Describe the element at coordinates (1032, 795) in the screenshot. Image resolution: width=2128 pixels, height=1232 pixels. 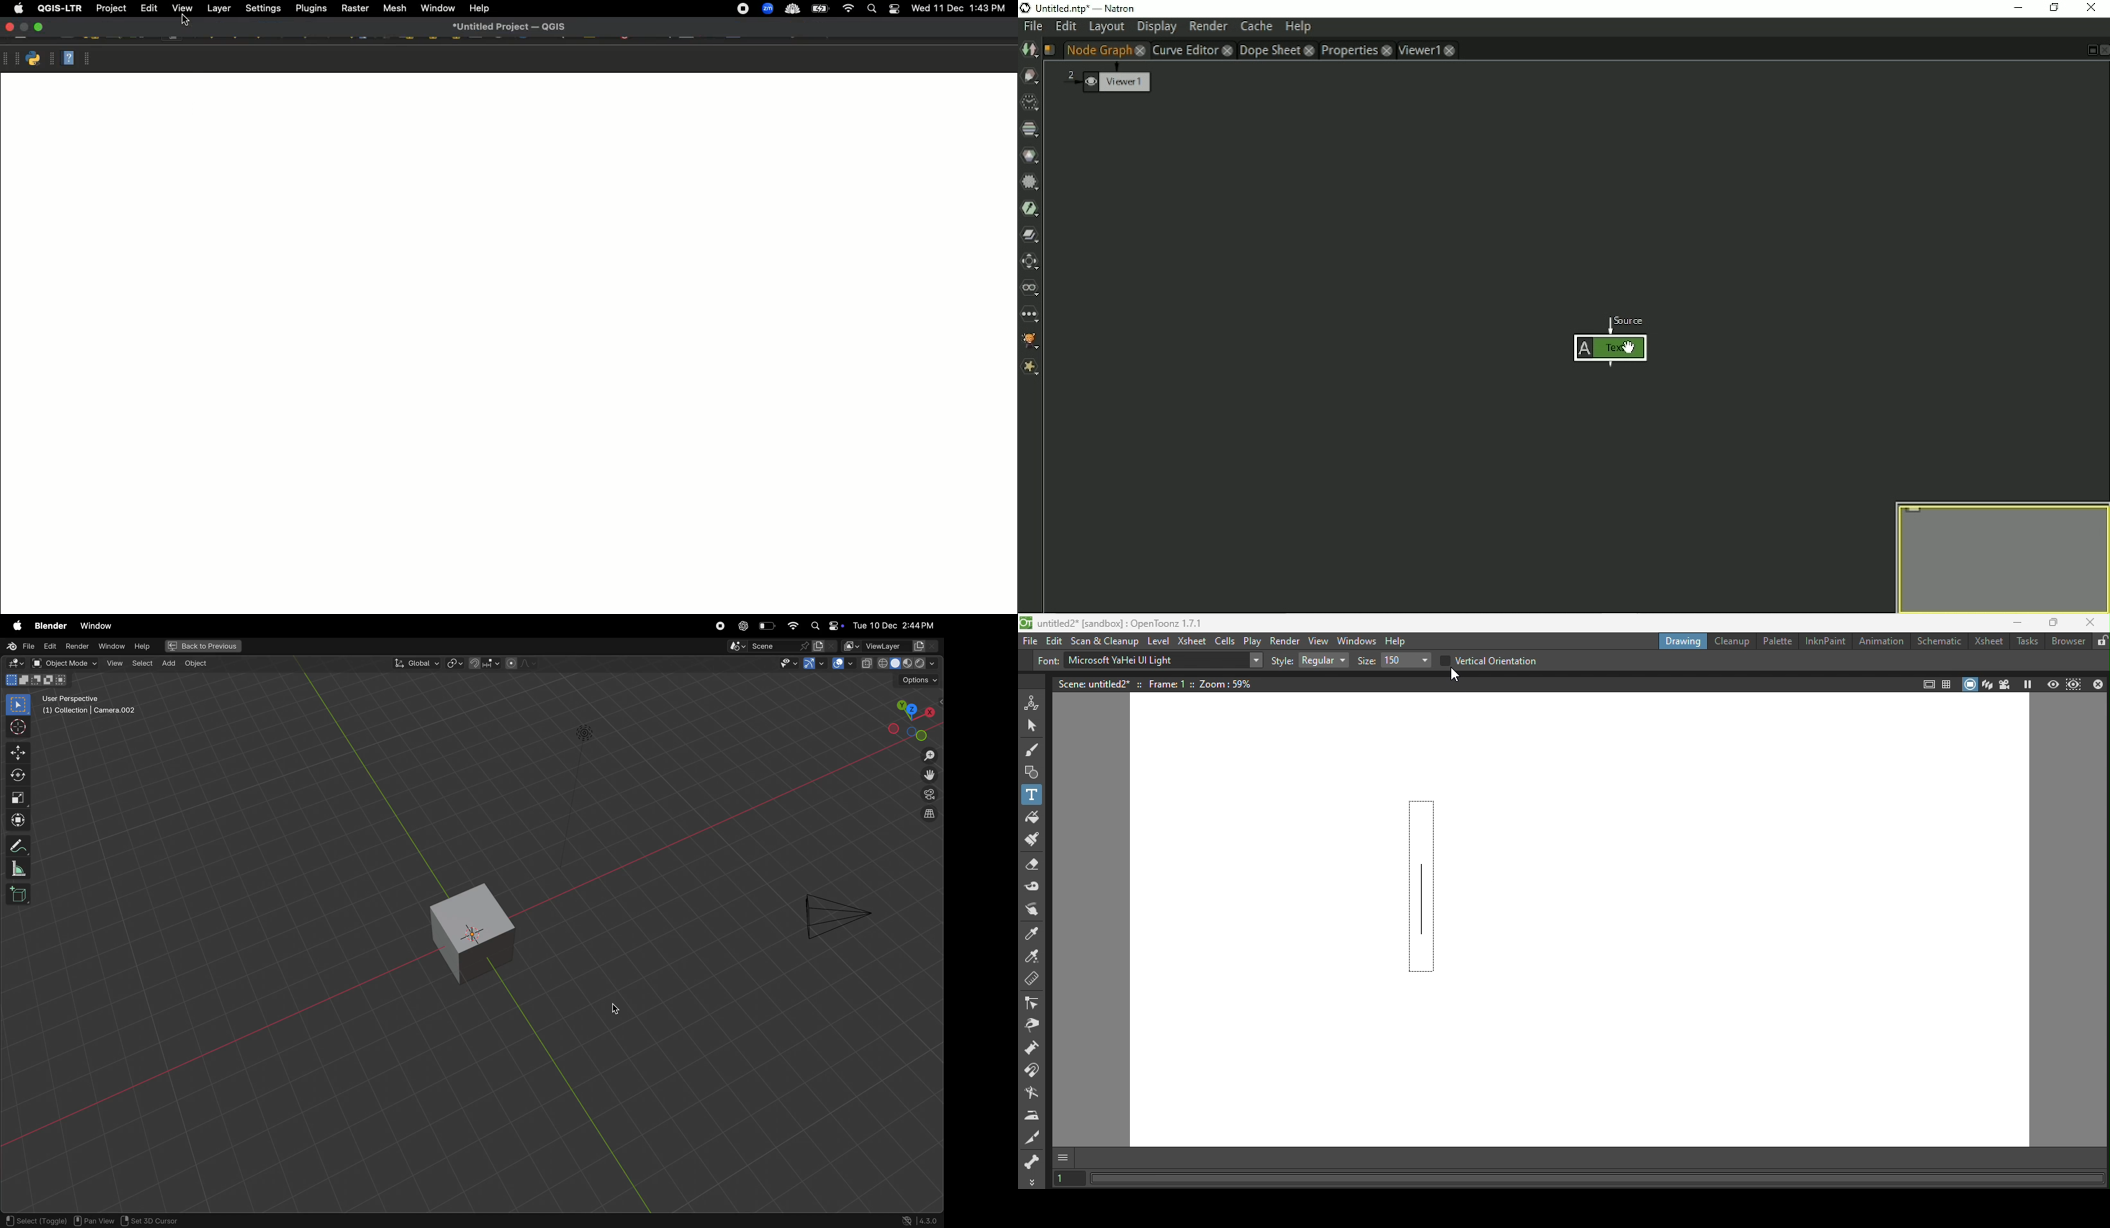
I see `Text tool` at that location.